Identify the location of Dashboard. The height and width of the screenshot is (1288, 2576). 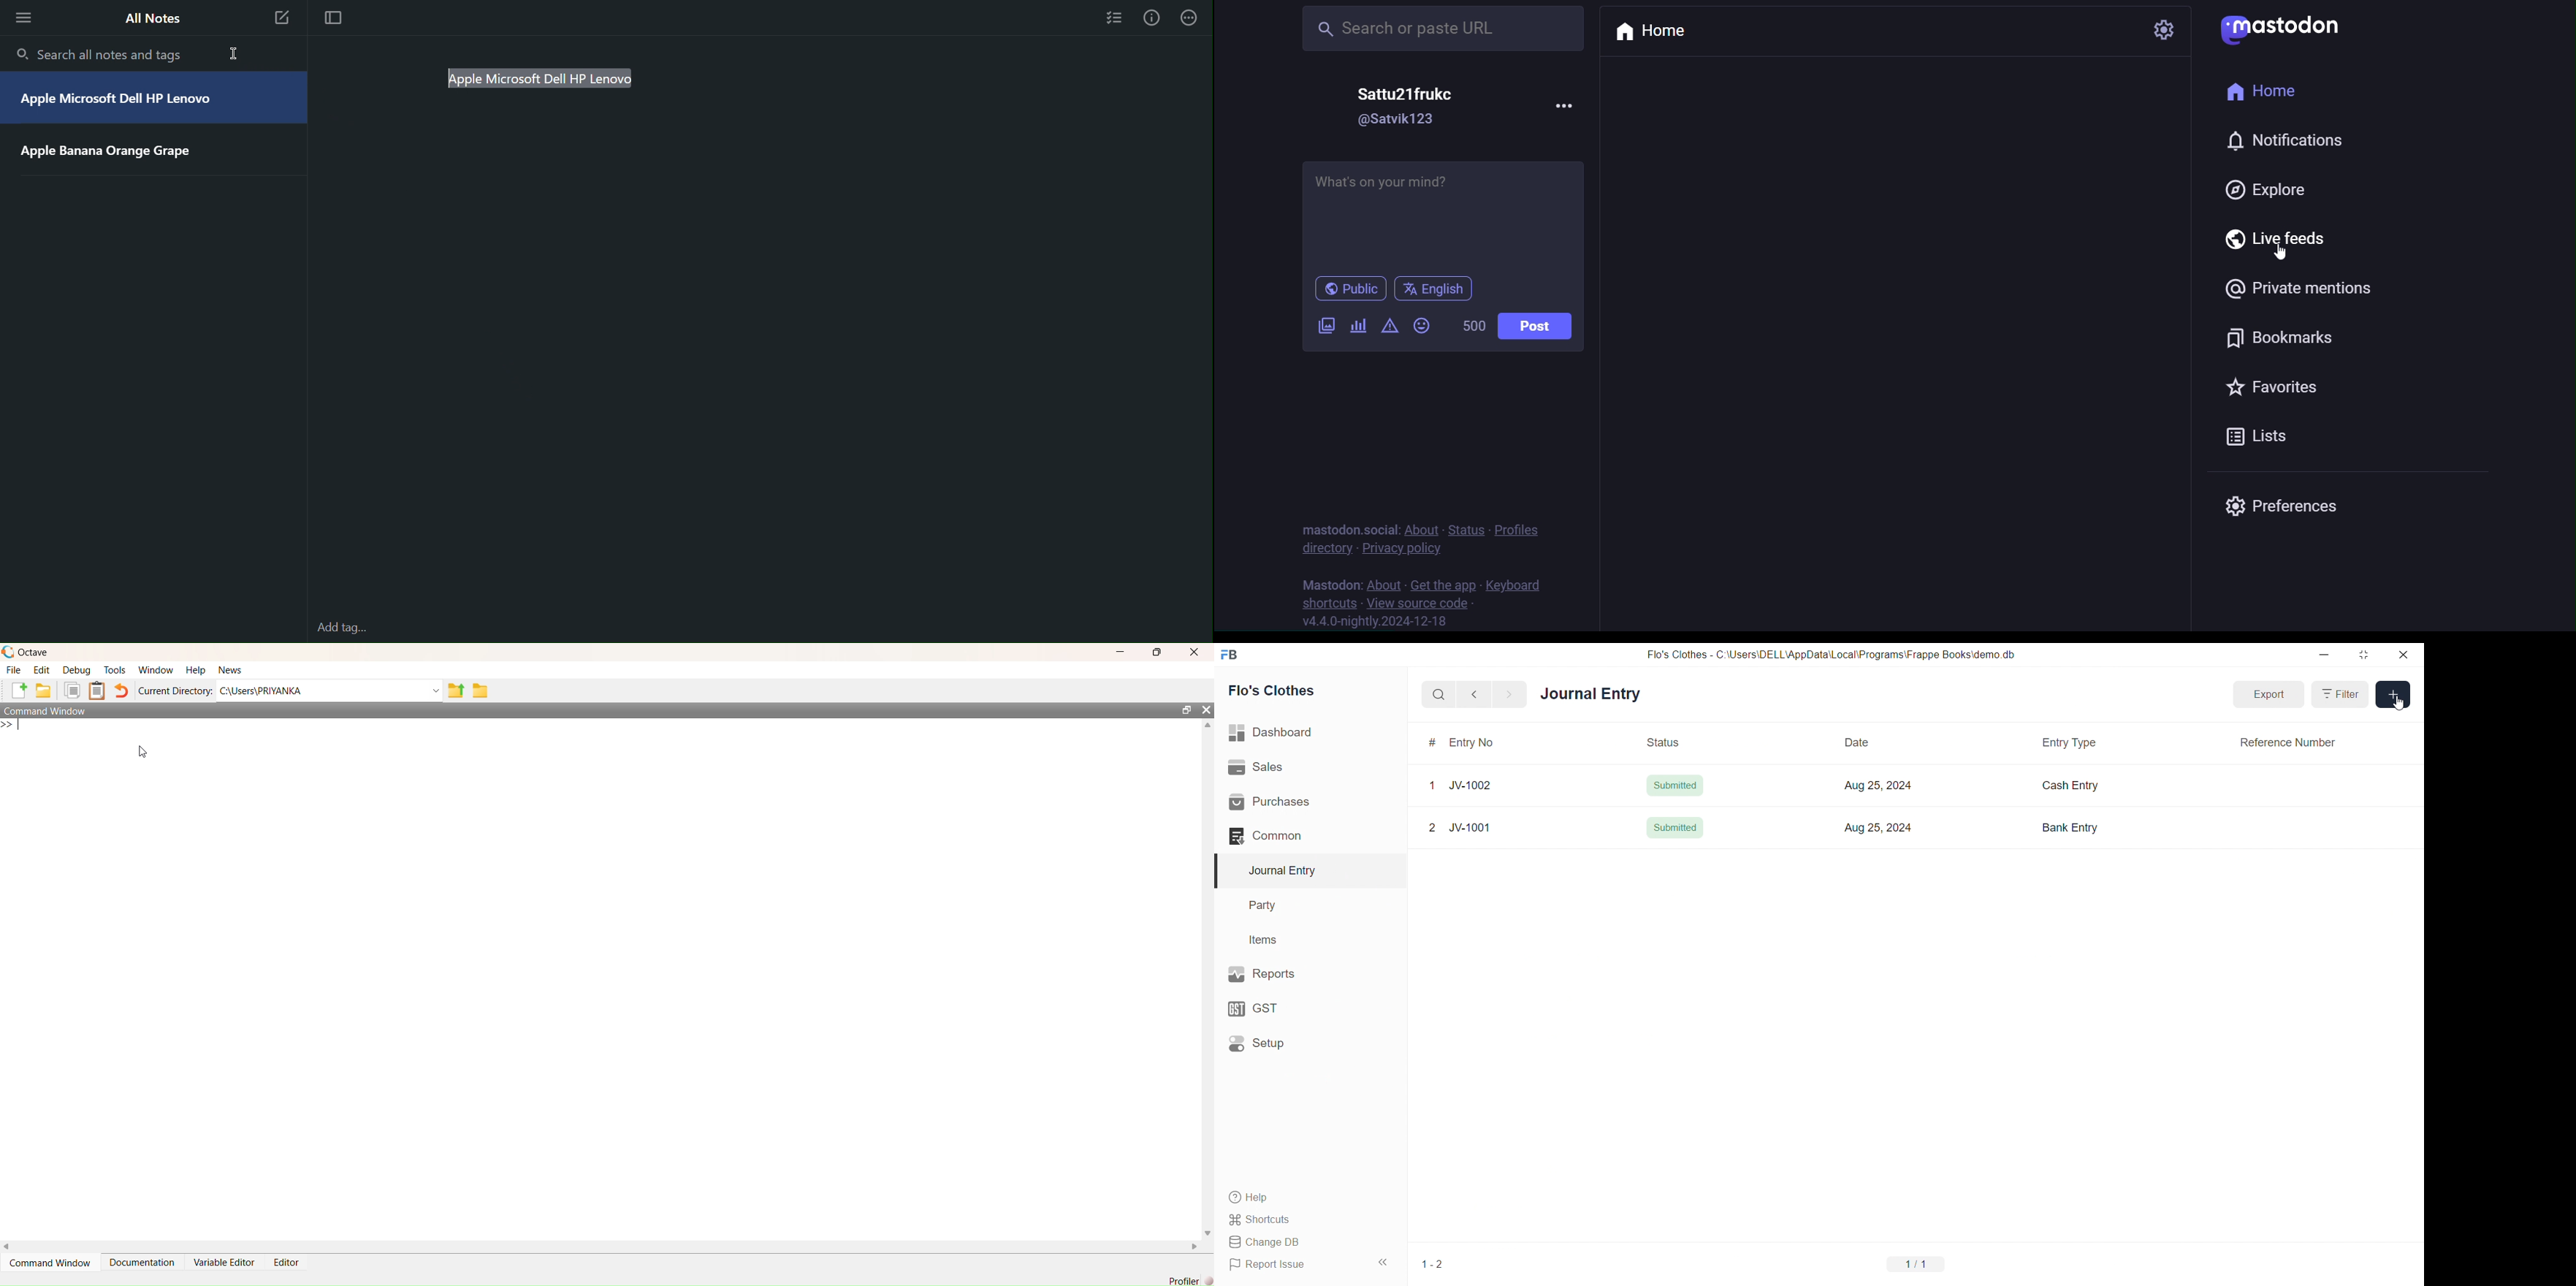
(1307, 733).